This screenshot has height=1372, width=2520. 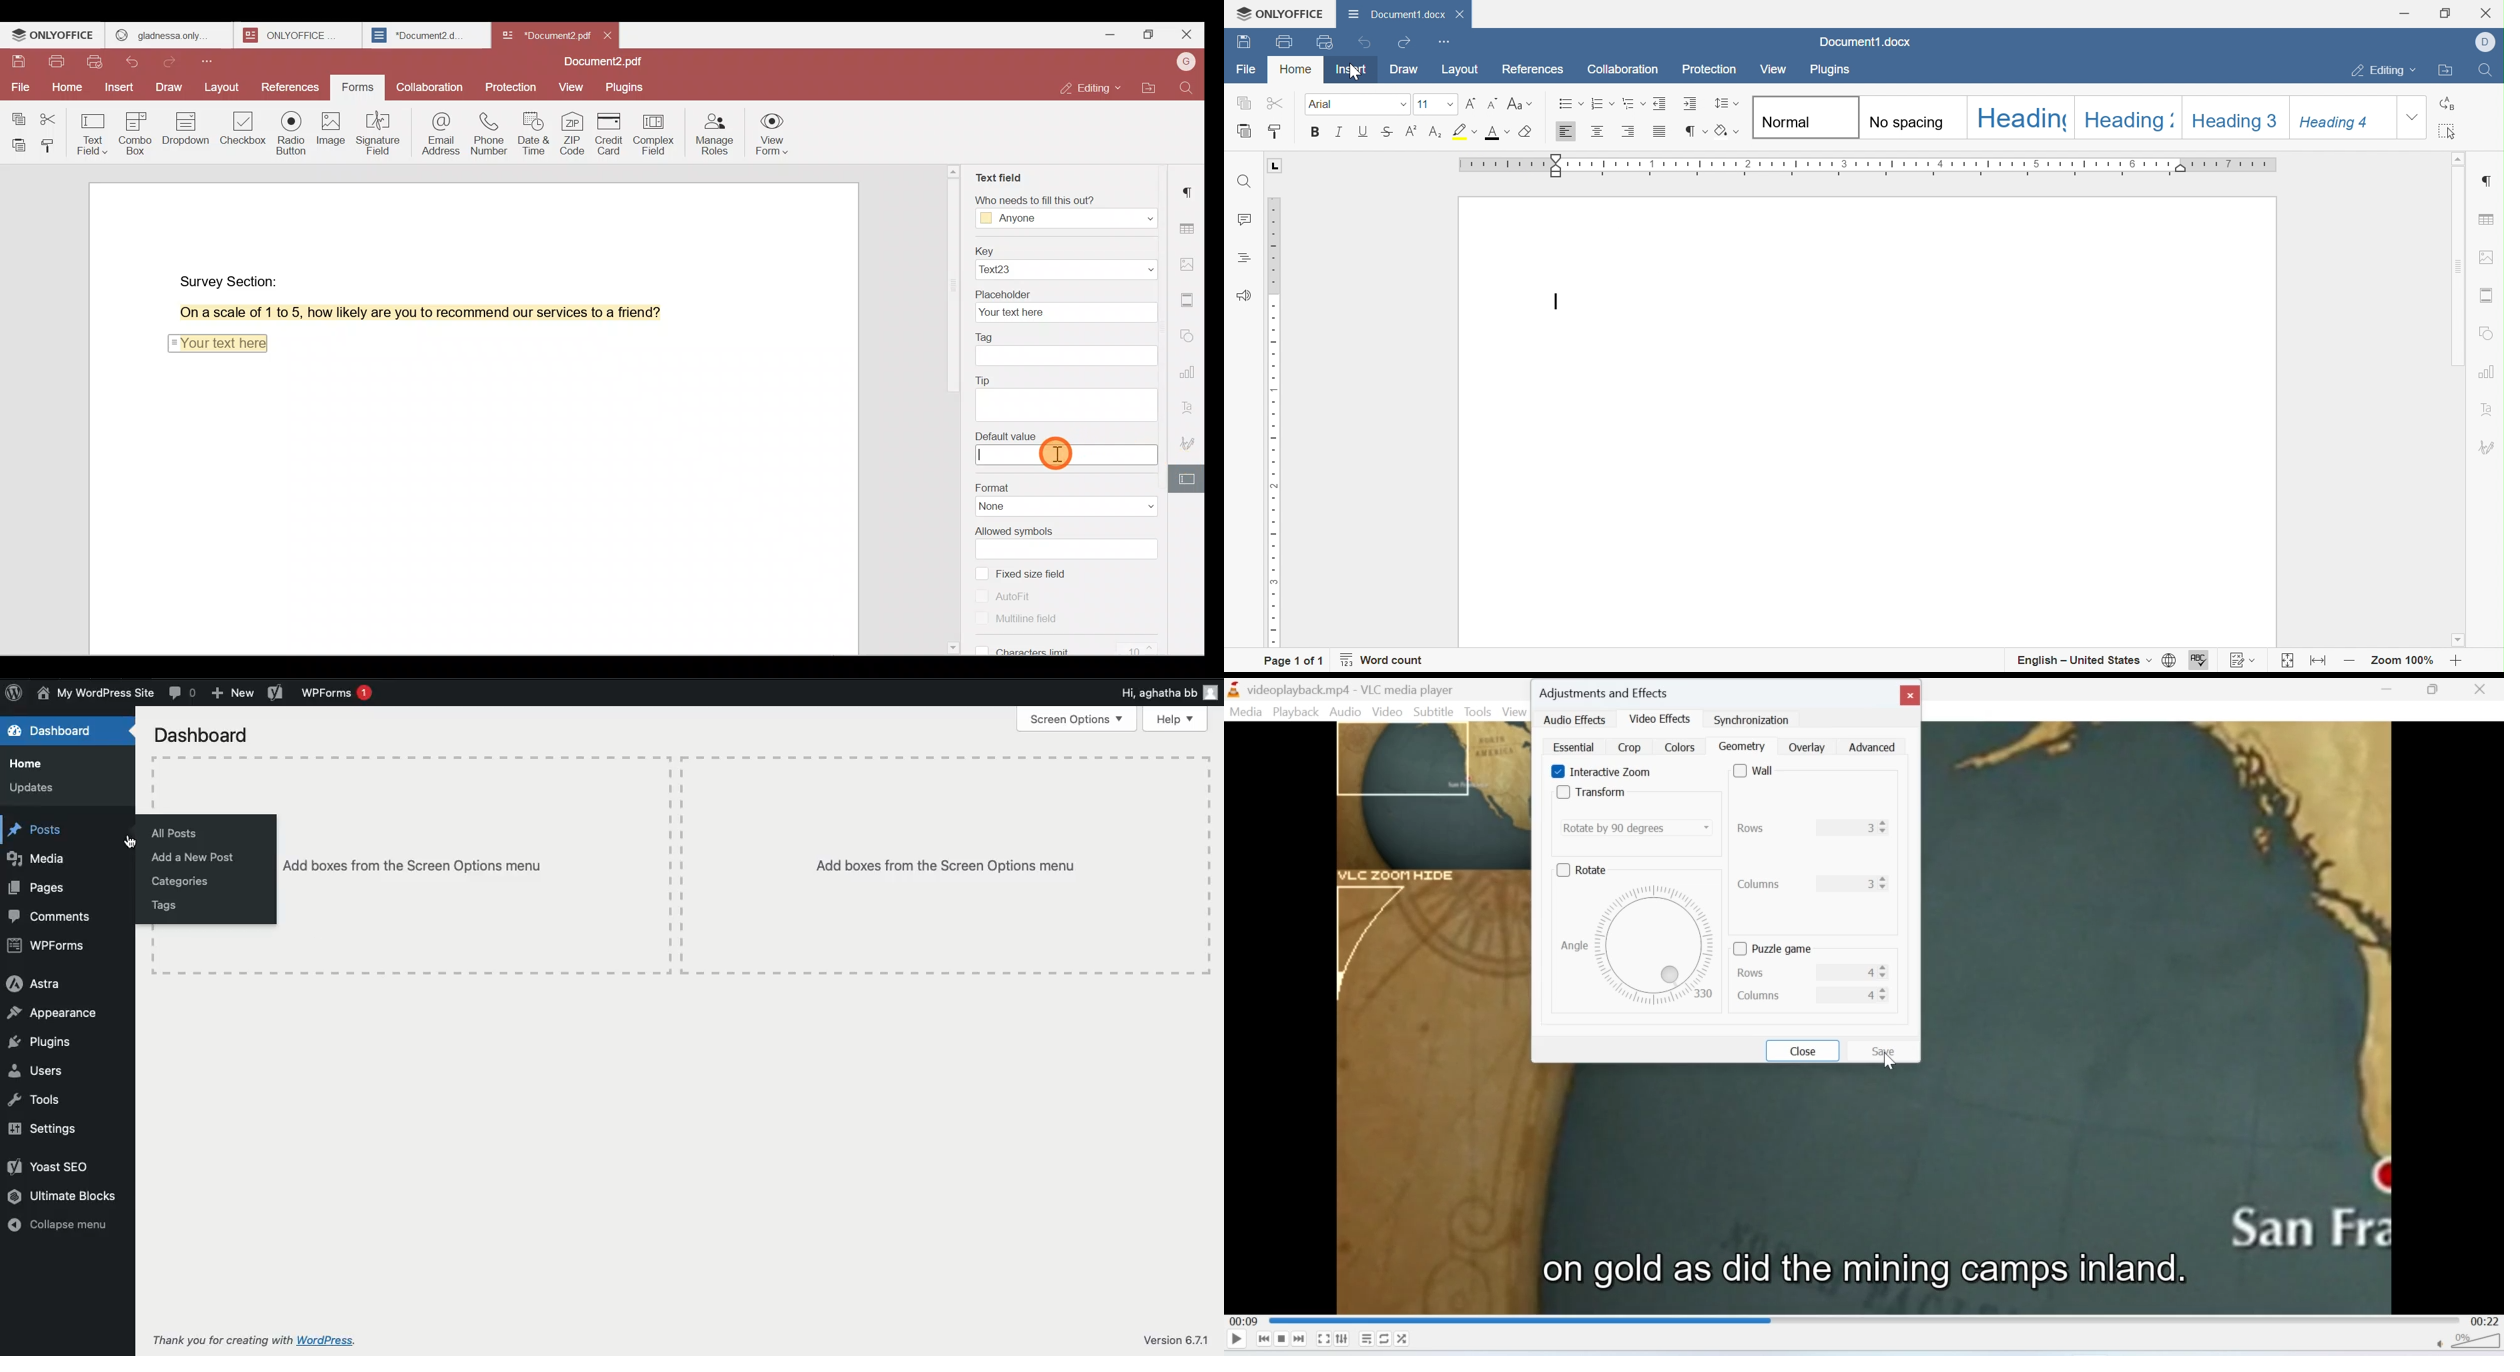 I want to click on Users, so click(x=37, y=1068).